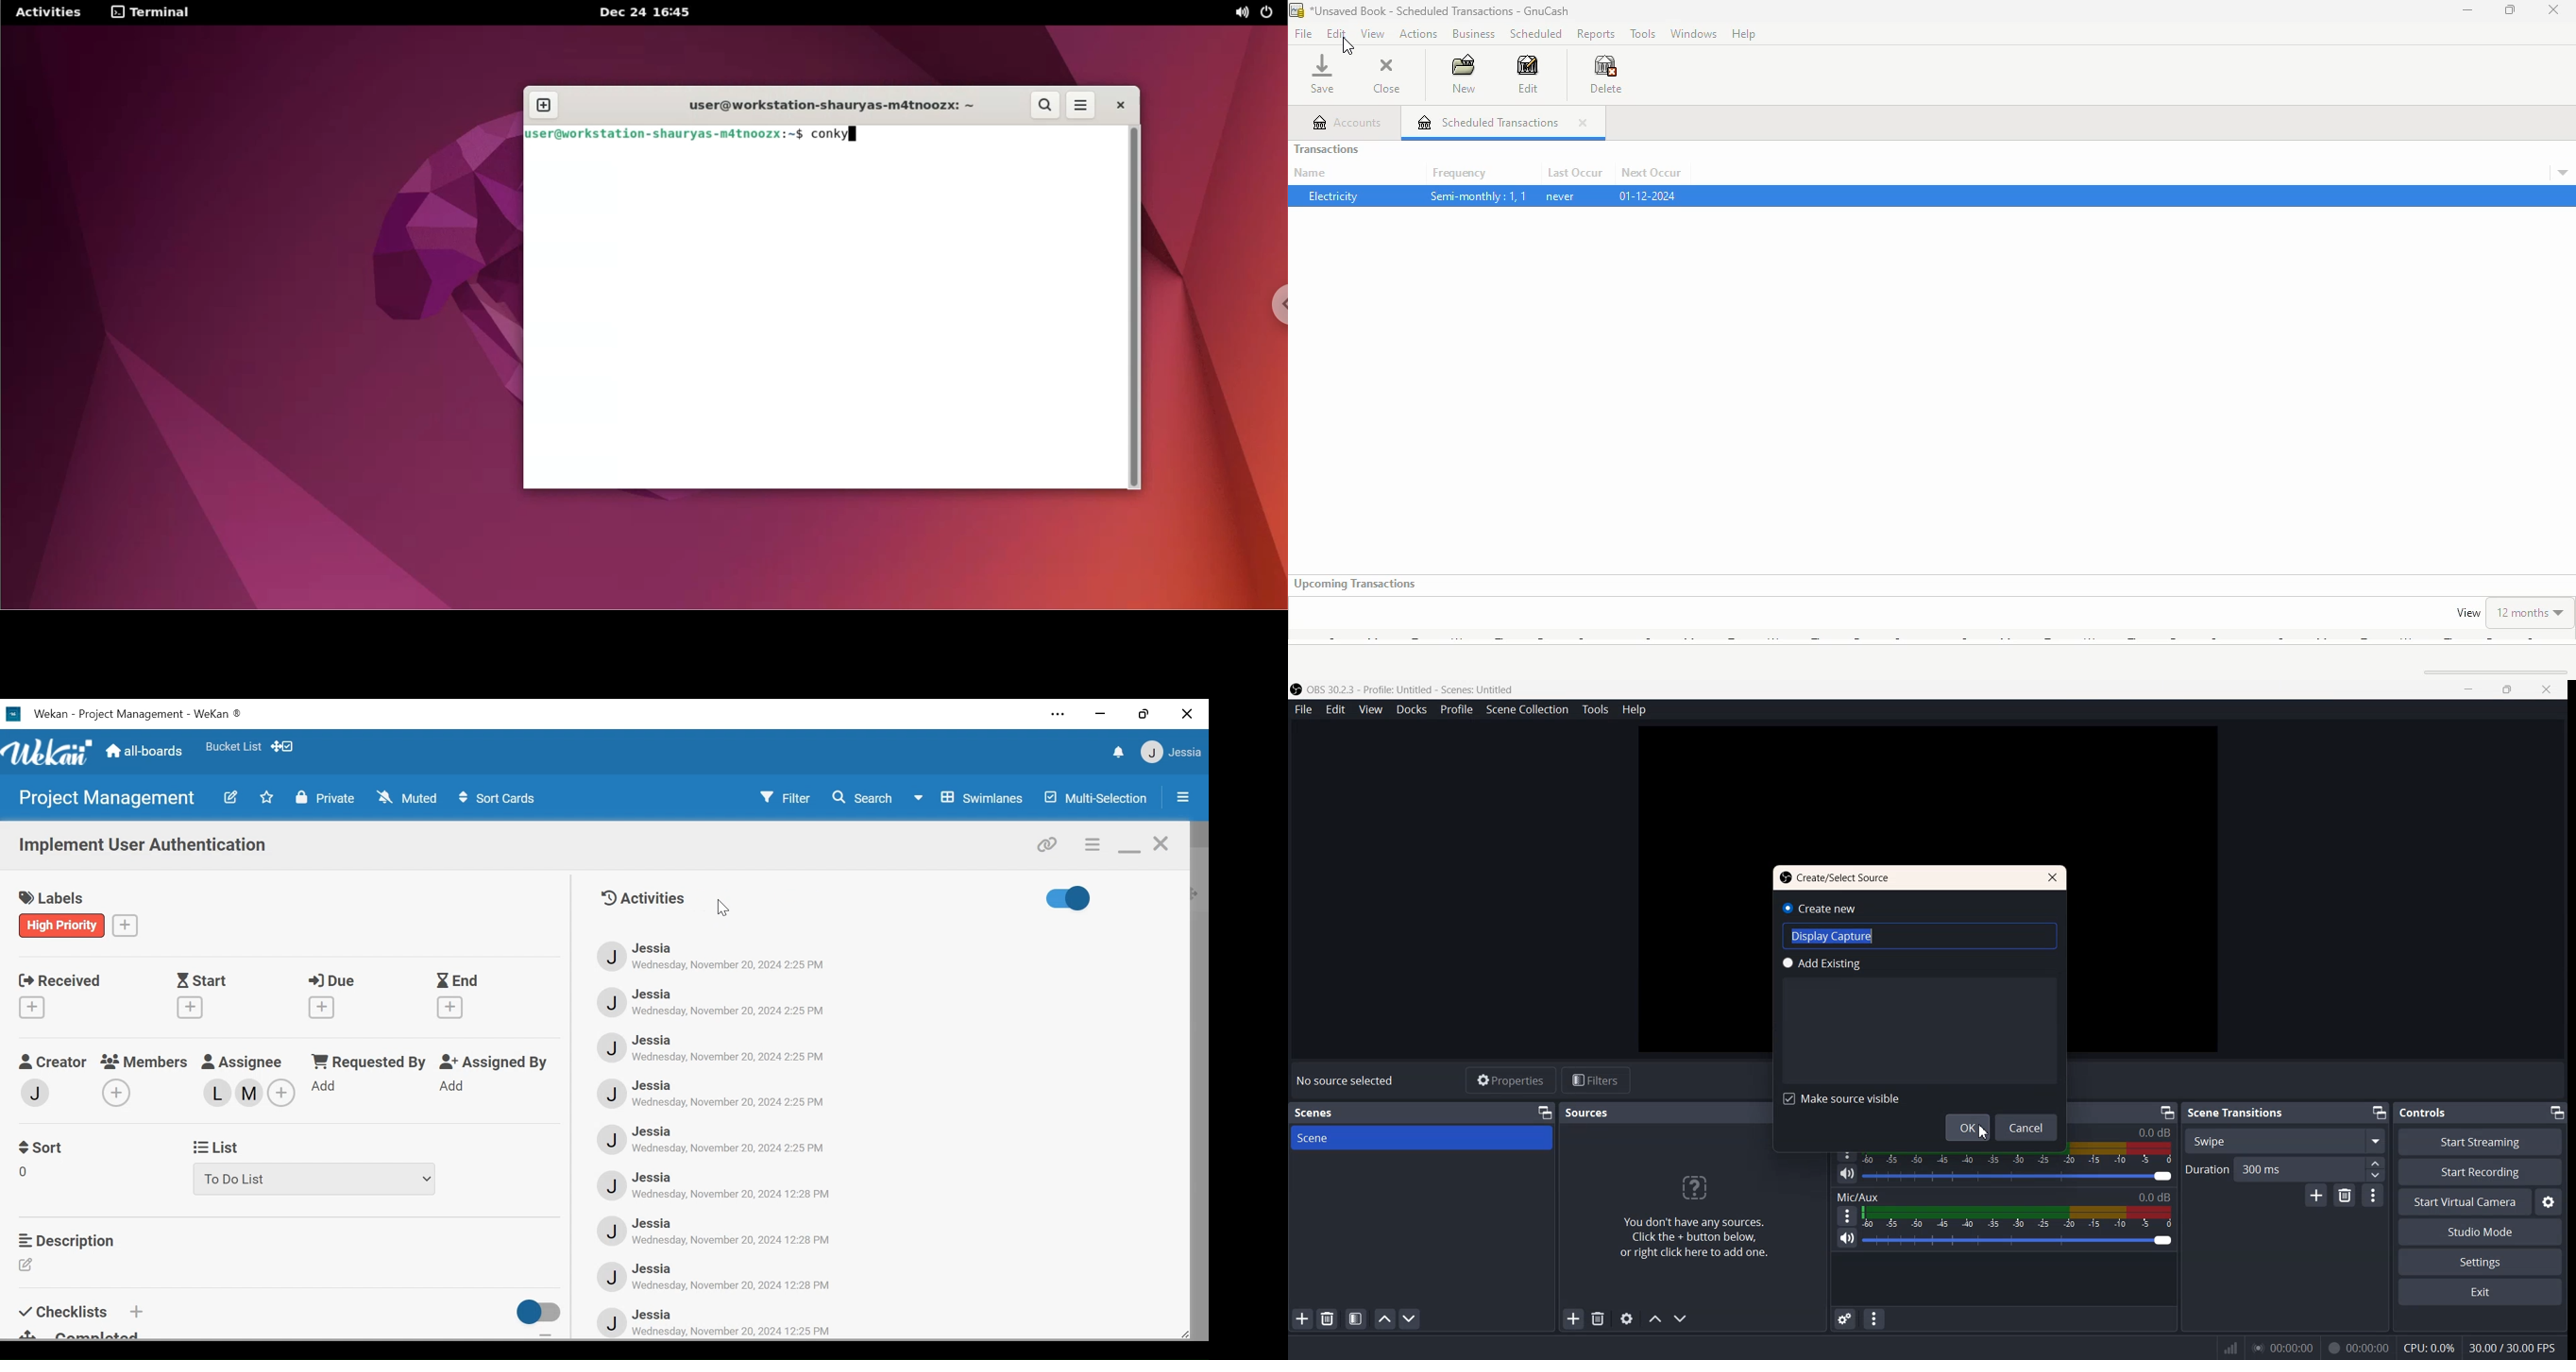 This screenshot has width=2576, height=1372. What do you see at coordinates (1573, 1319) in the screenshot?
I see `Add Sources` at bounding box center [1573, 1319].